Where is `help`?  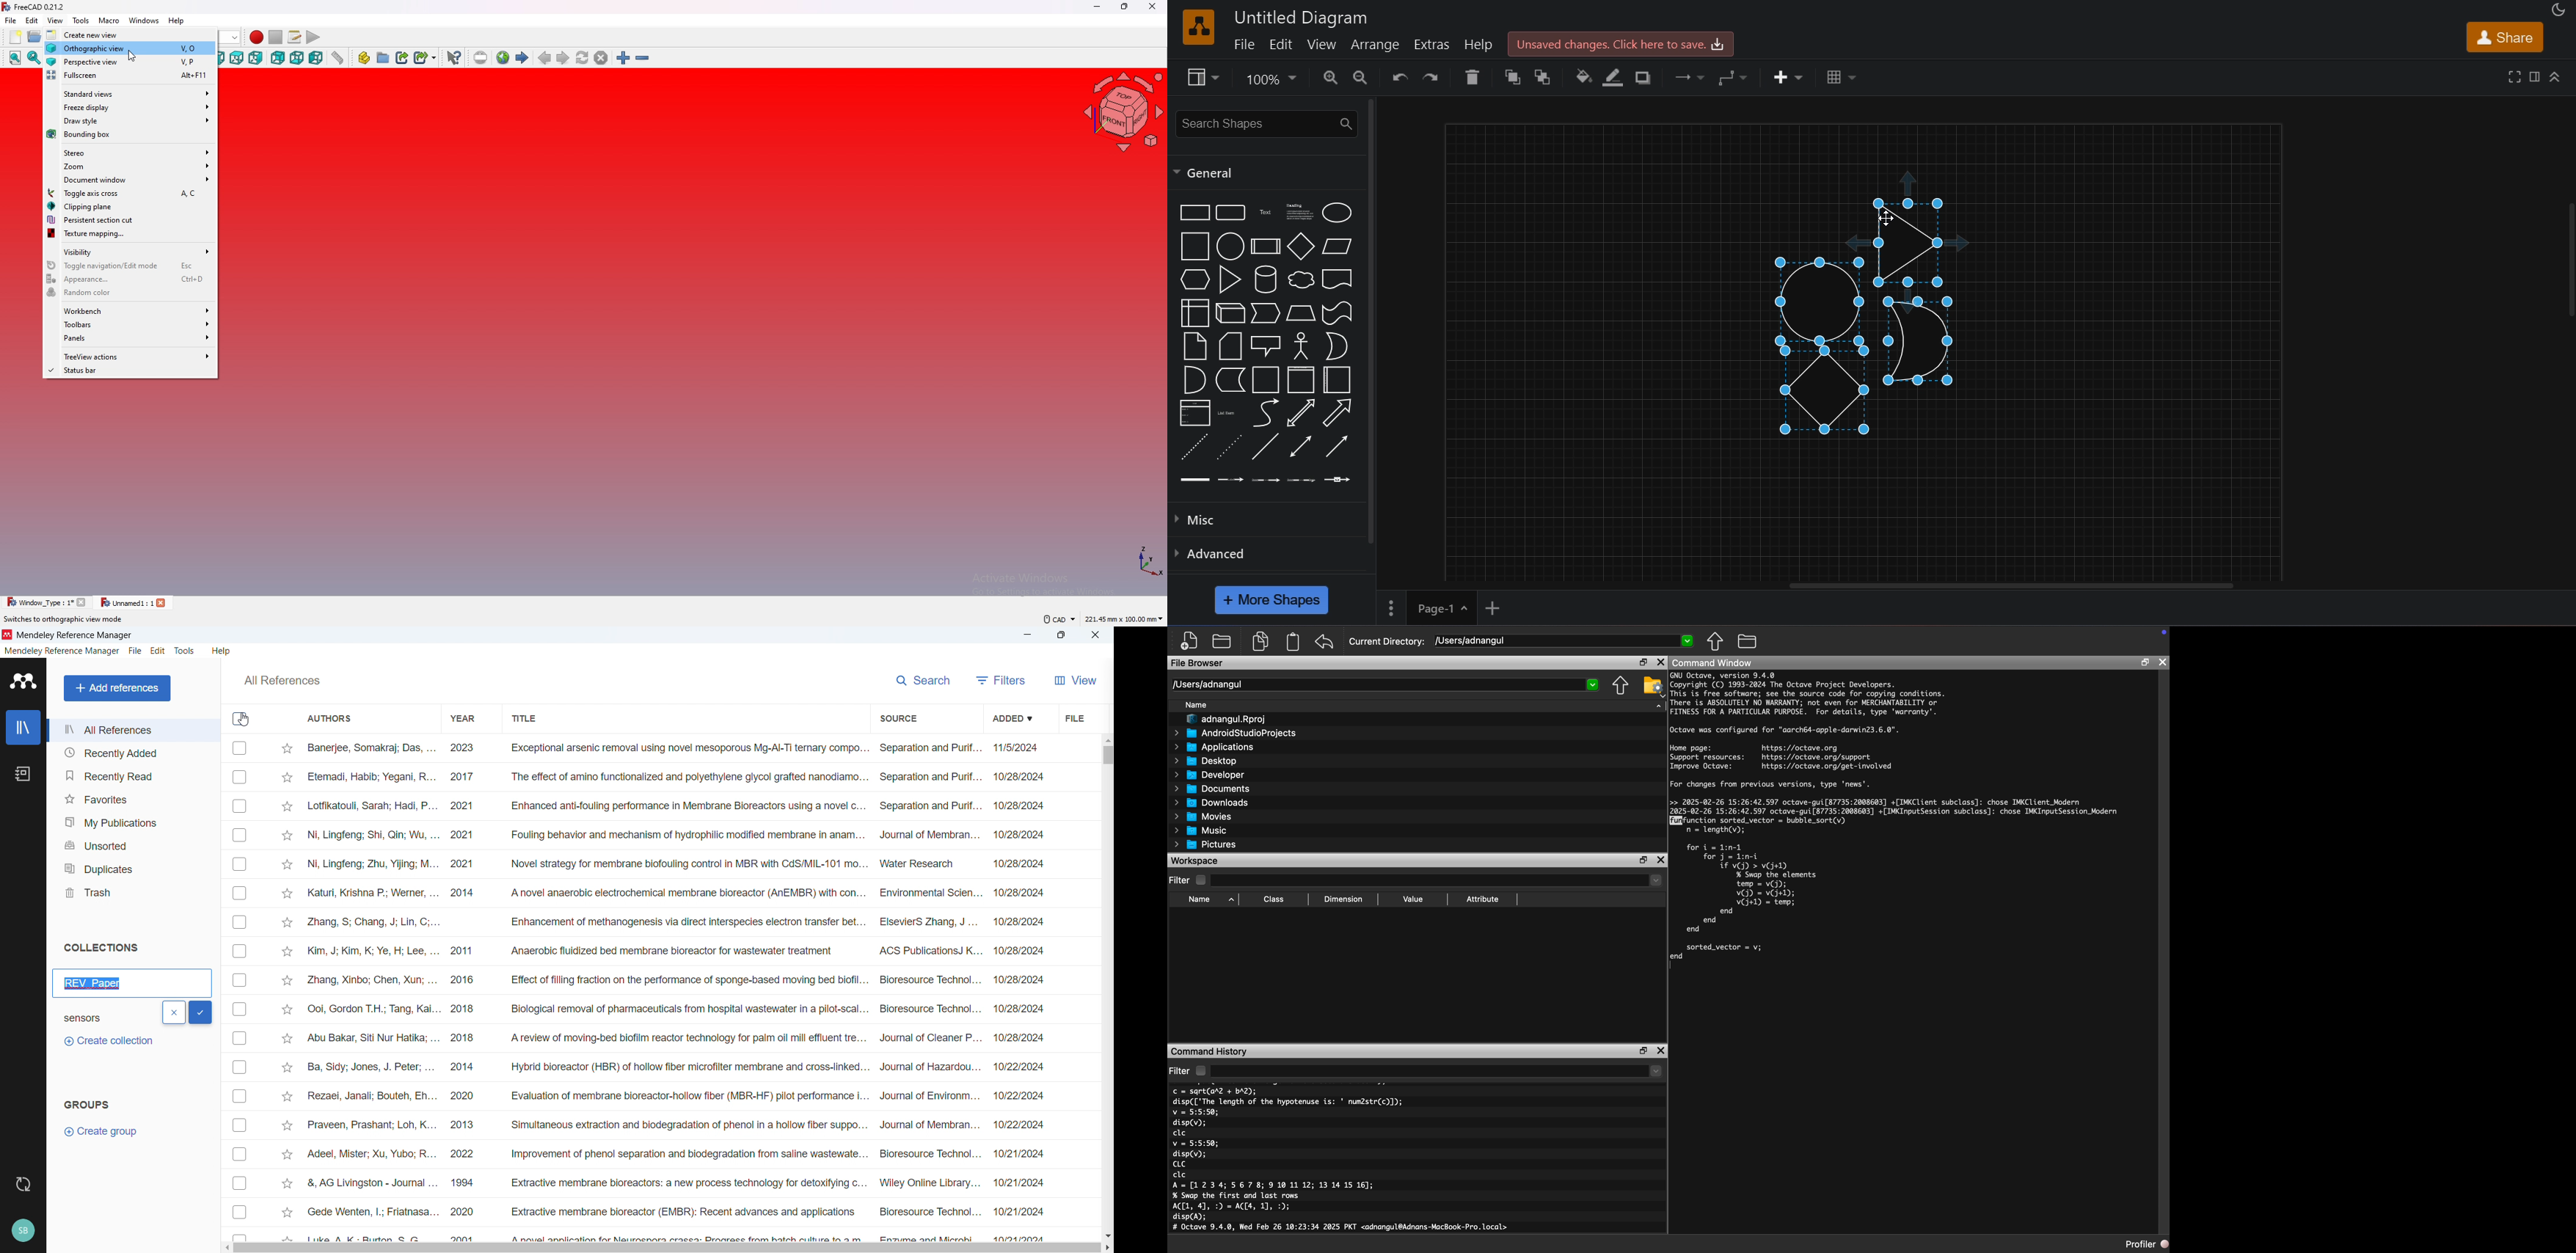 help is located at coordinates (178, 21).